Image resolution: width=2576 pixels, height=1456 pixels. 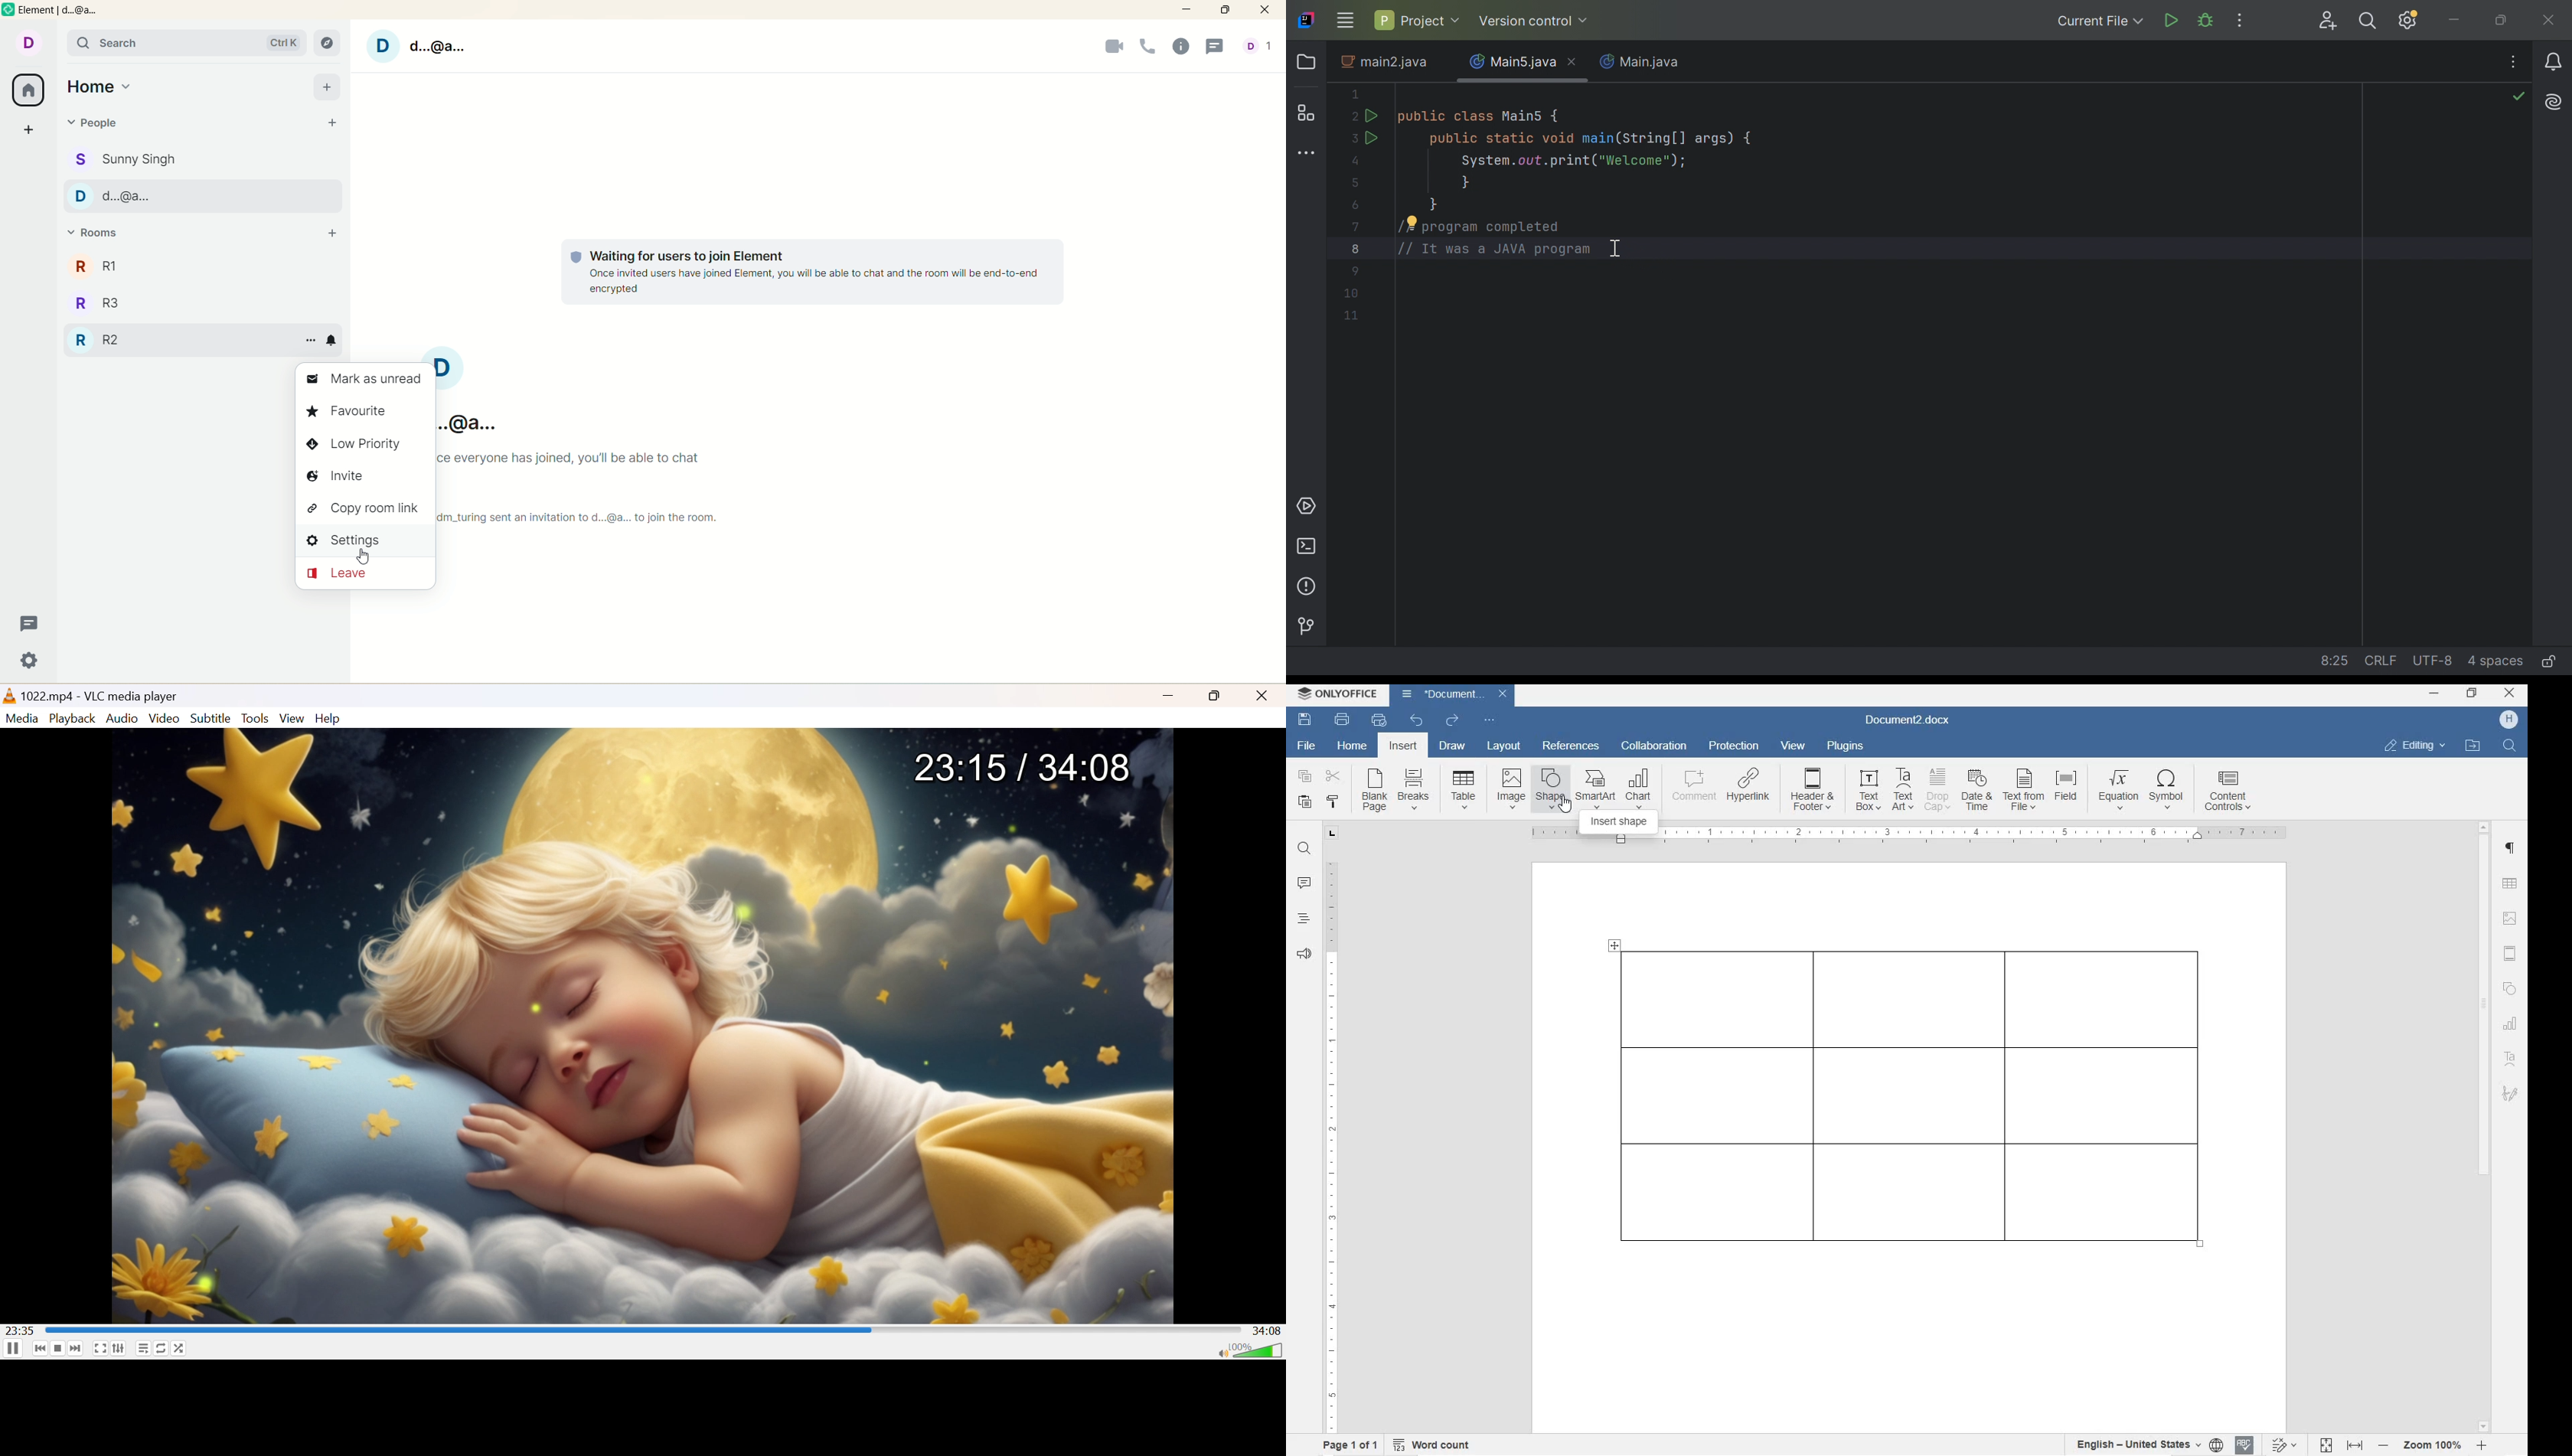 What do you see at coordinates (29, 129) in the screenshot?
I see `create space` at bounding box center [29, 129].